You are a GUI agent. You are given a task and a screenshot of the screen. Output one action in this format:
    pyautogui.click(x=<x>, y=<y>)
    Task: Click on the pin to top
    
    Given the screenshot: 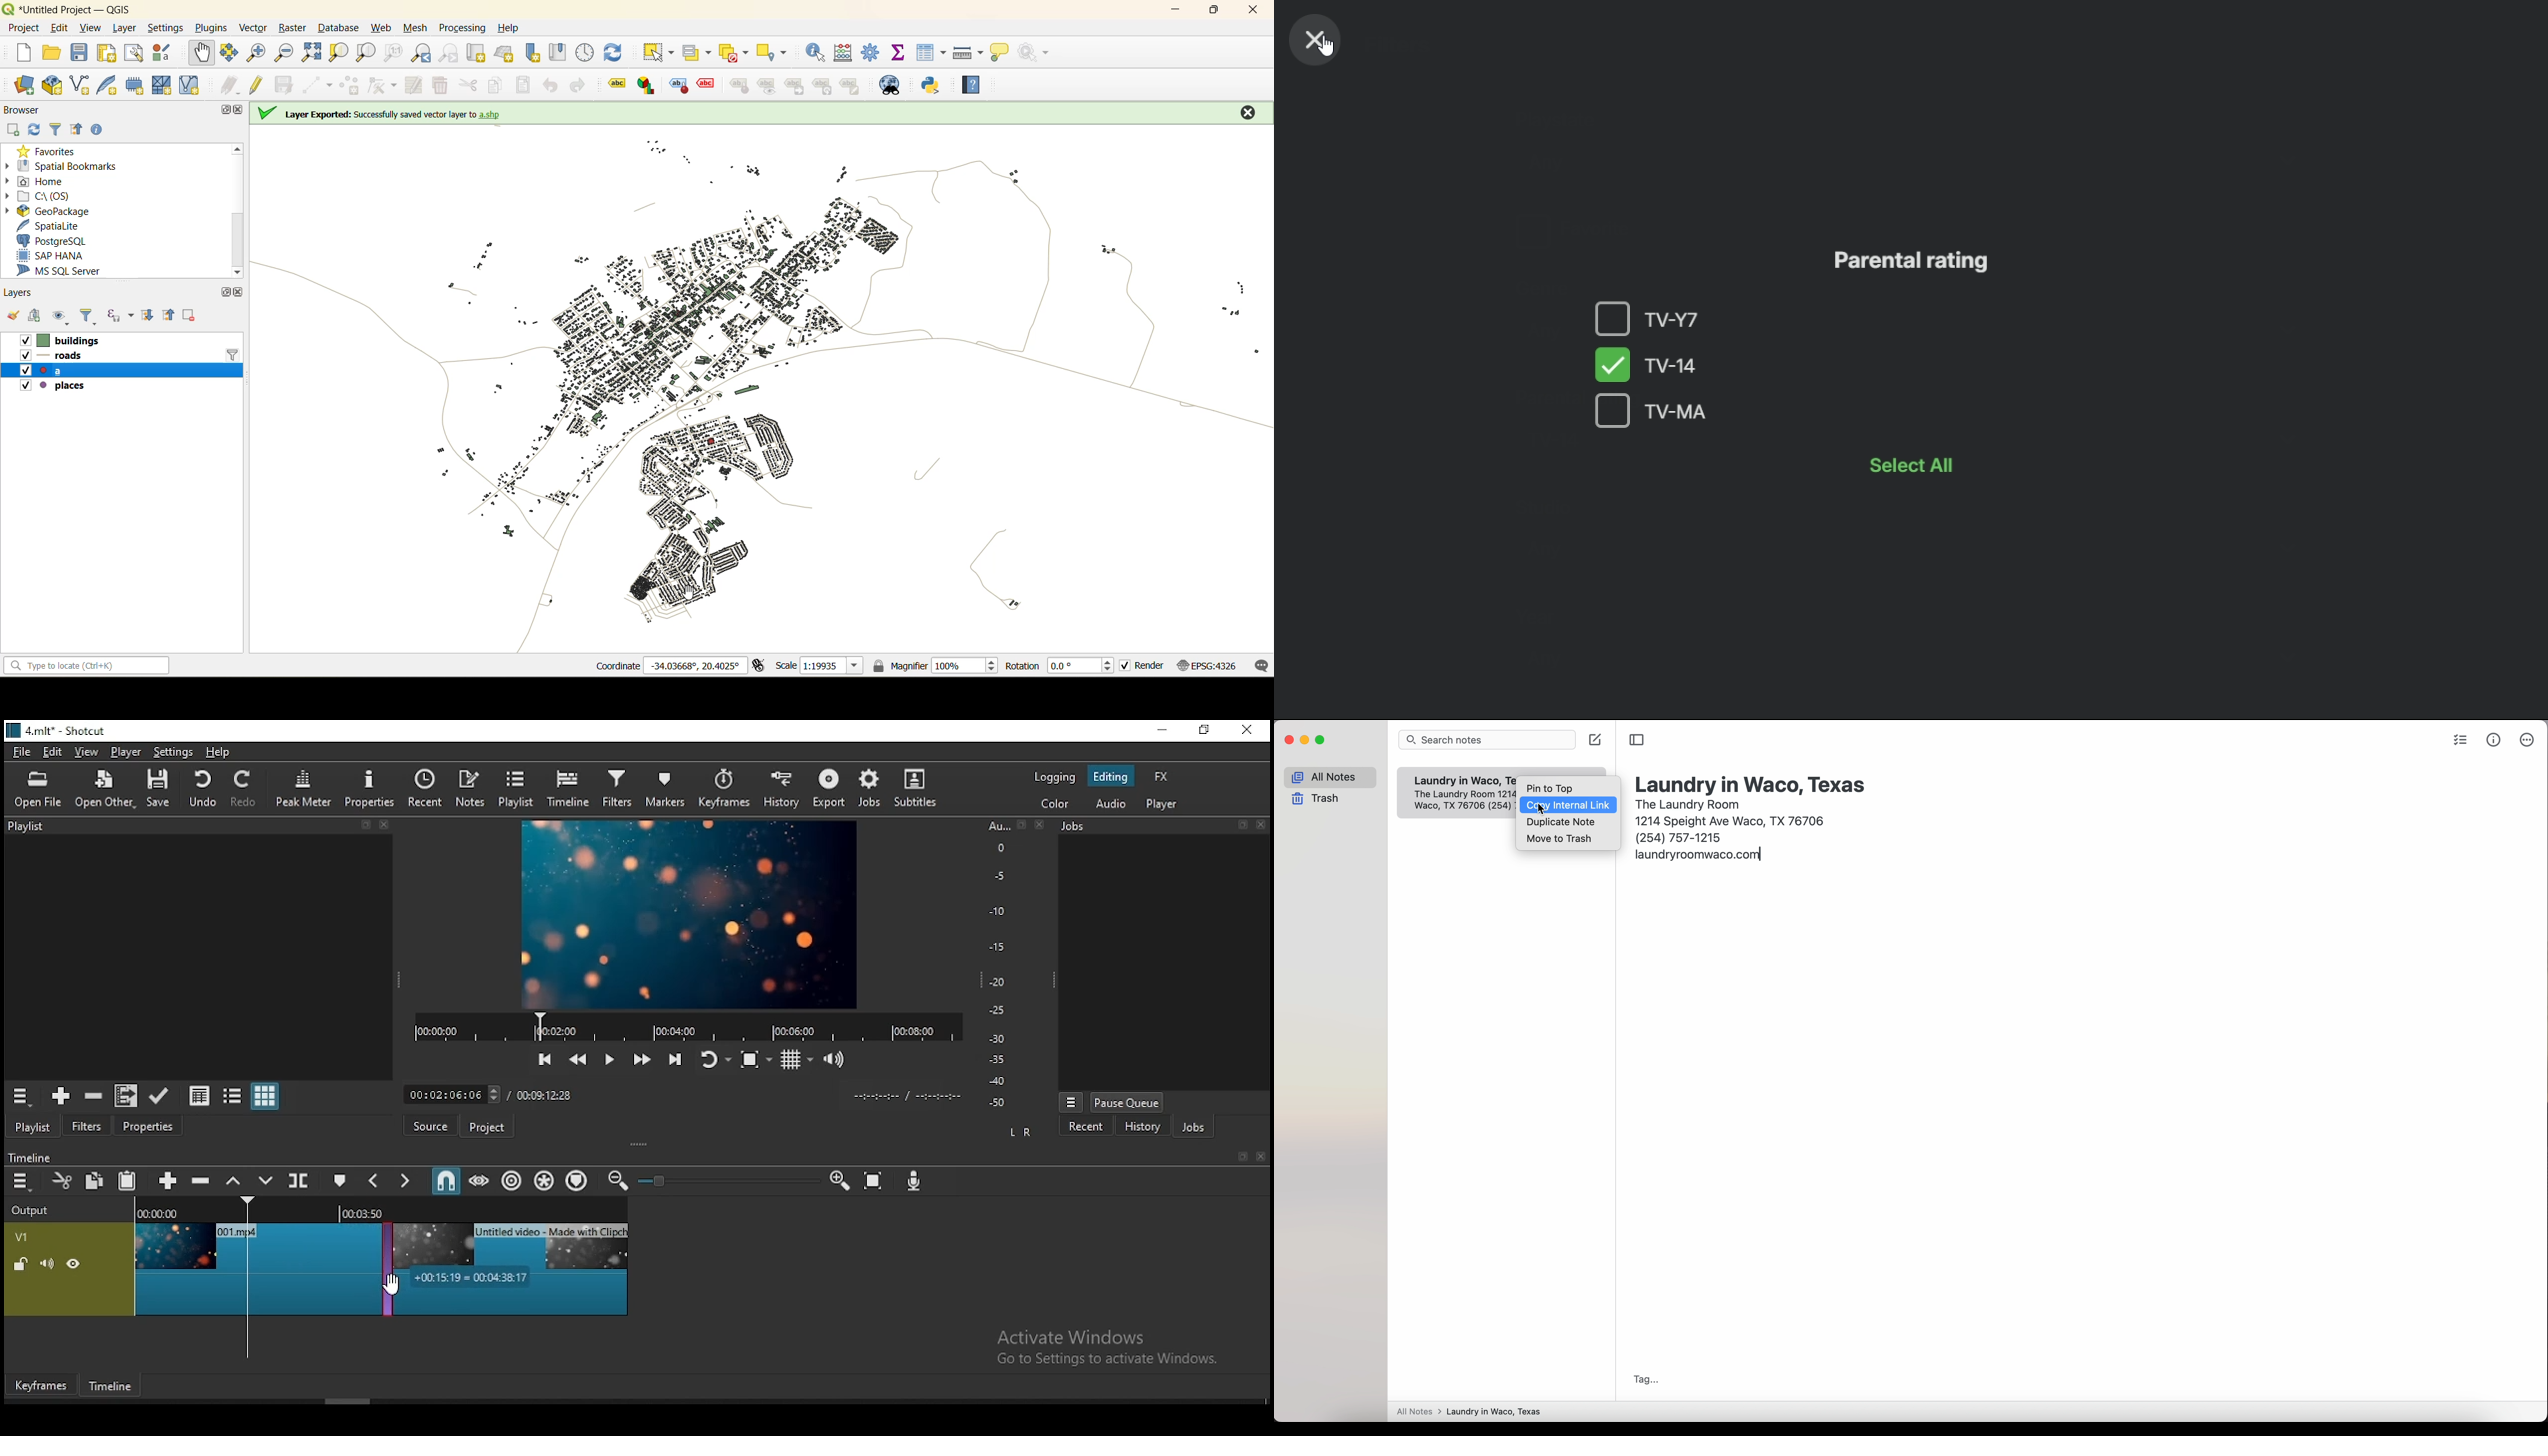 What is the action you would take?
    pyautogui.click(x=1549, y=788)
    